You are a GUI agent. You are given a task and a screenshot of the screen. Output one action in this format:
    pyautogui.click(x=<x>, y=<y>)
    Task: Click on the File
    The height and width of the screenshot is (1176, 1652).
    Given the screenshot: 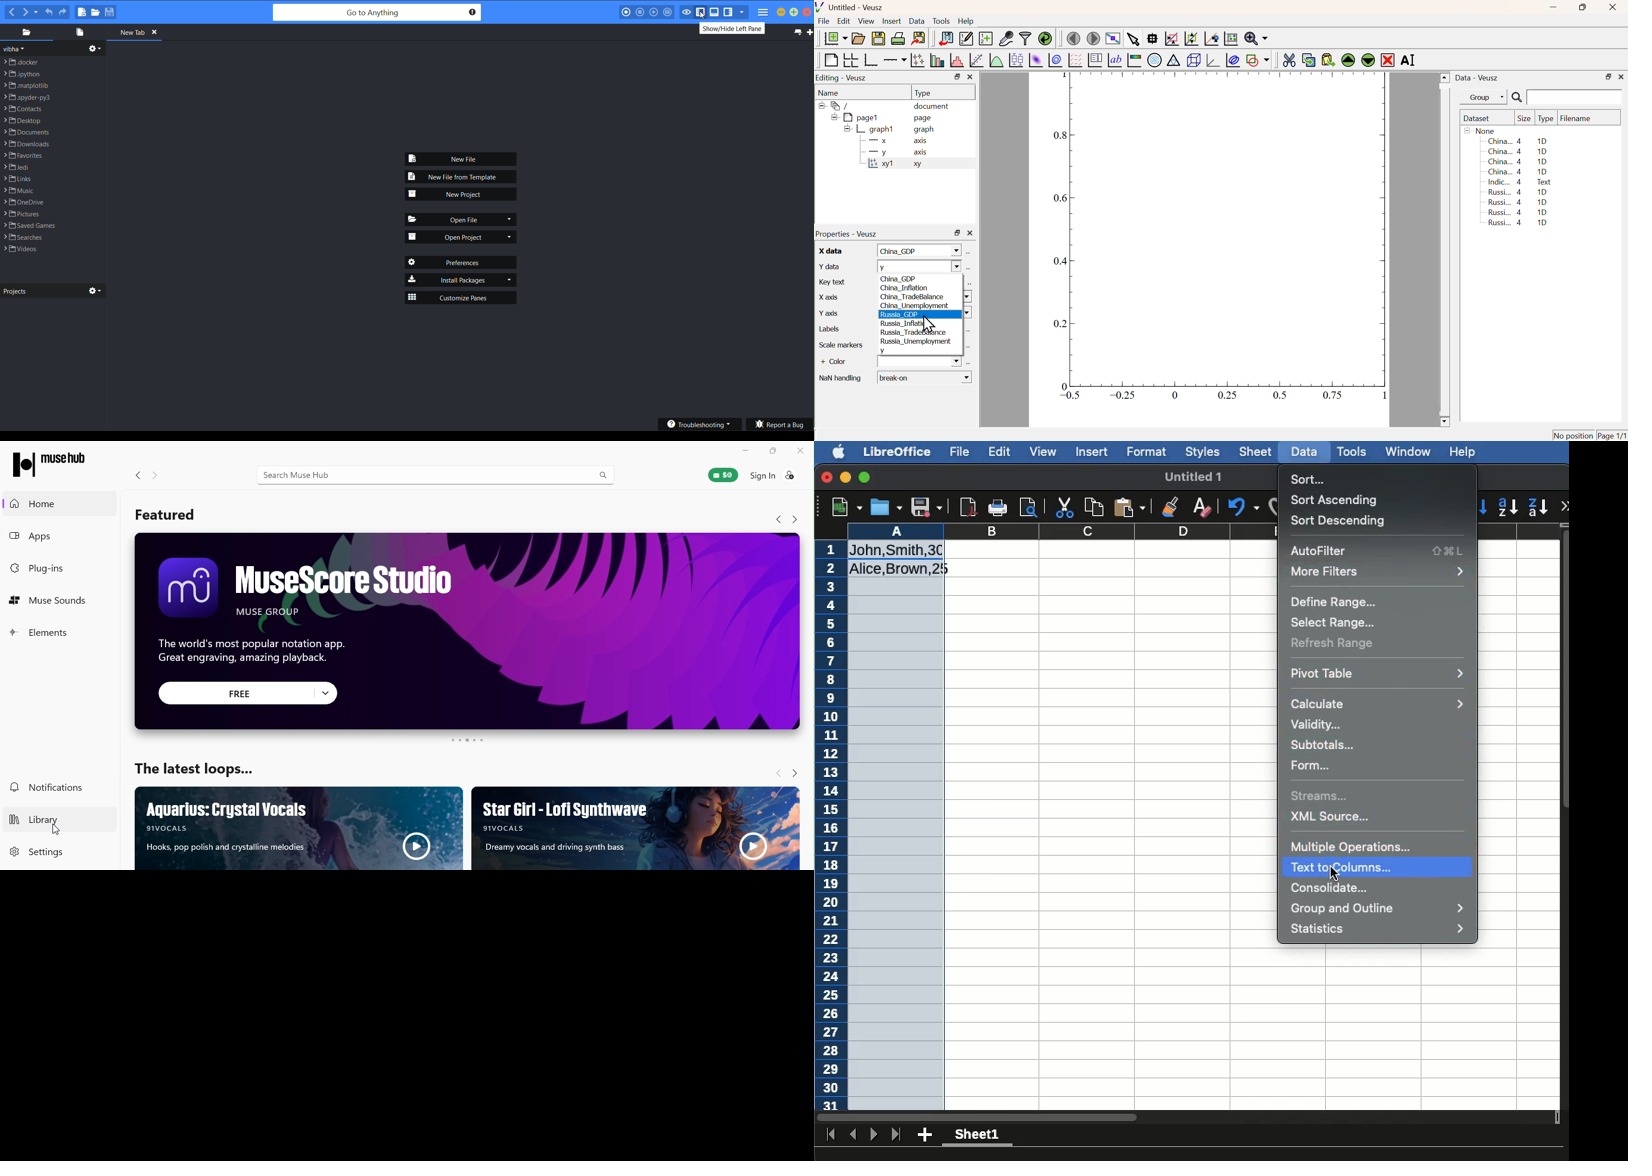 What is the action you would take?
    pyautogui.click(x=961, y=452)
    